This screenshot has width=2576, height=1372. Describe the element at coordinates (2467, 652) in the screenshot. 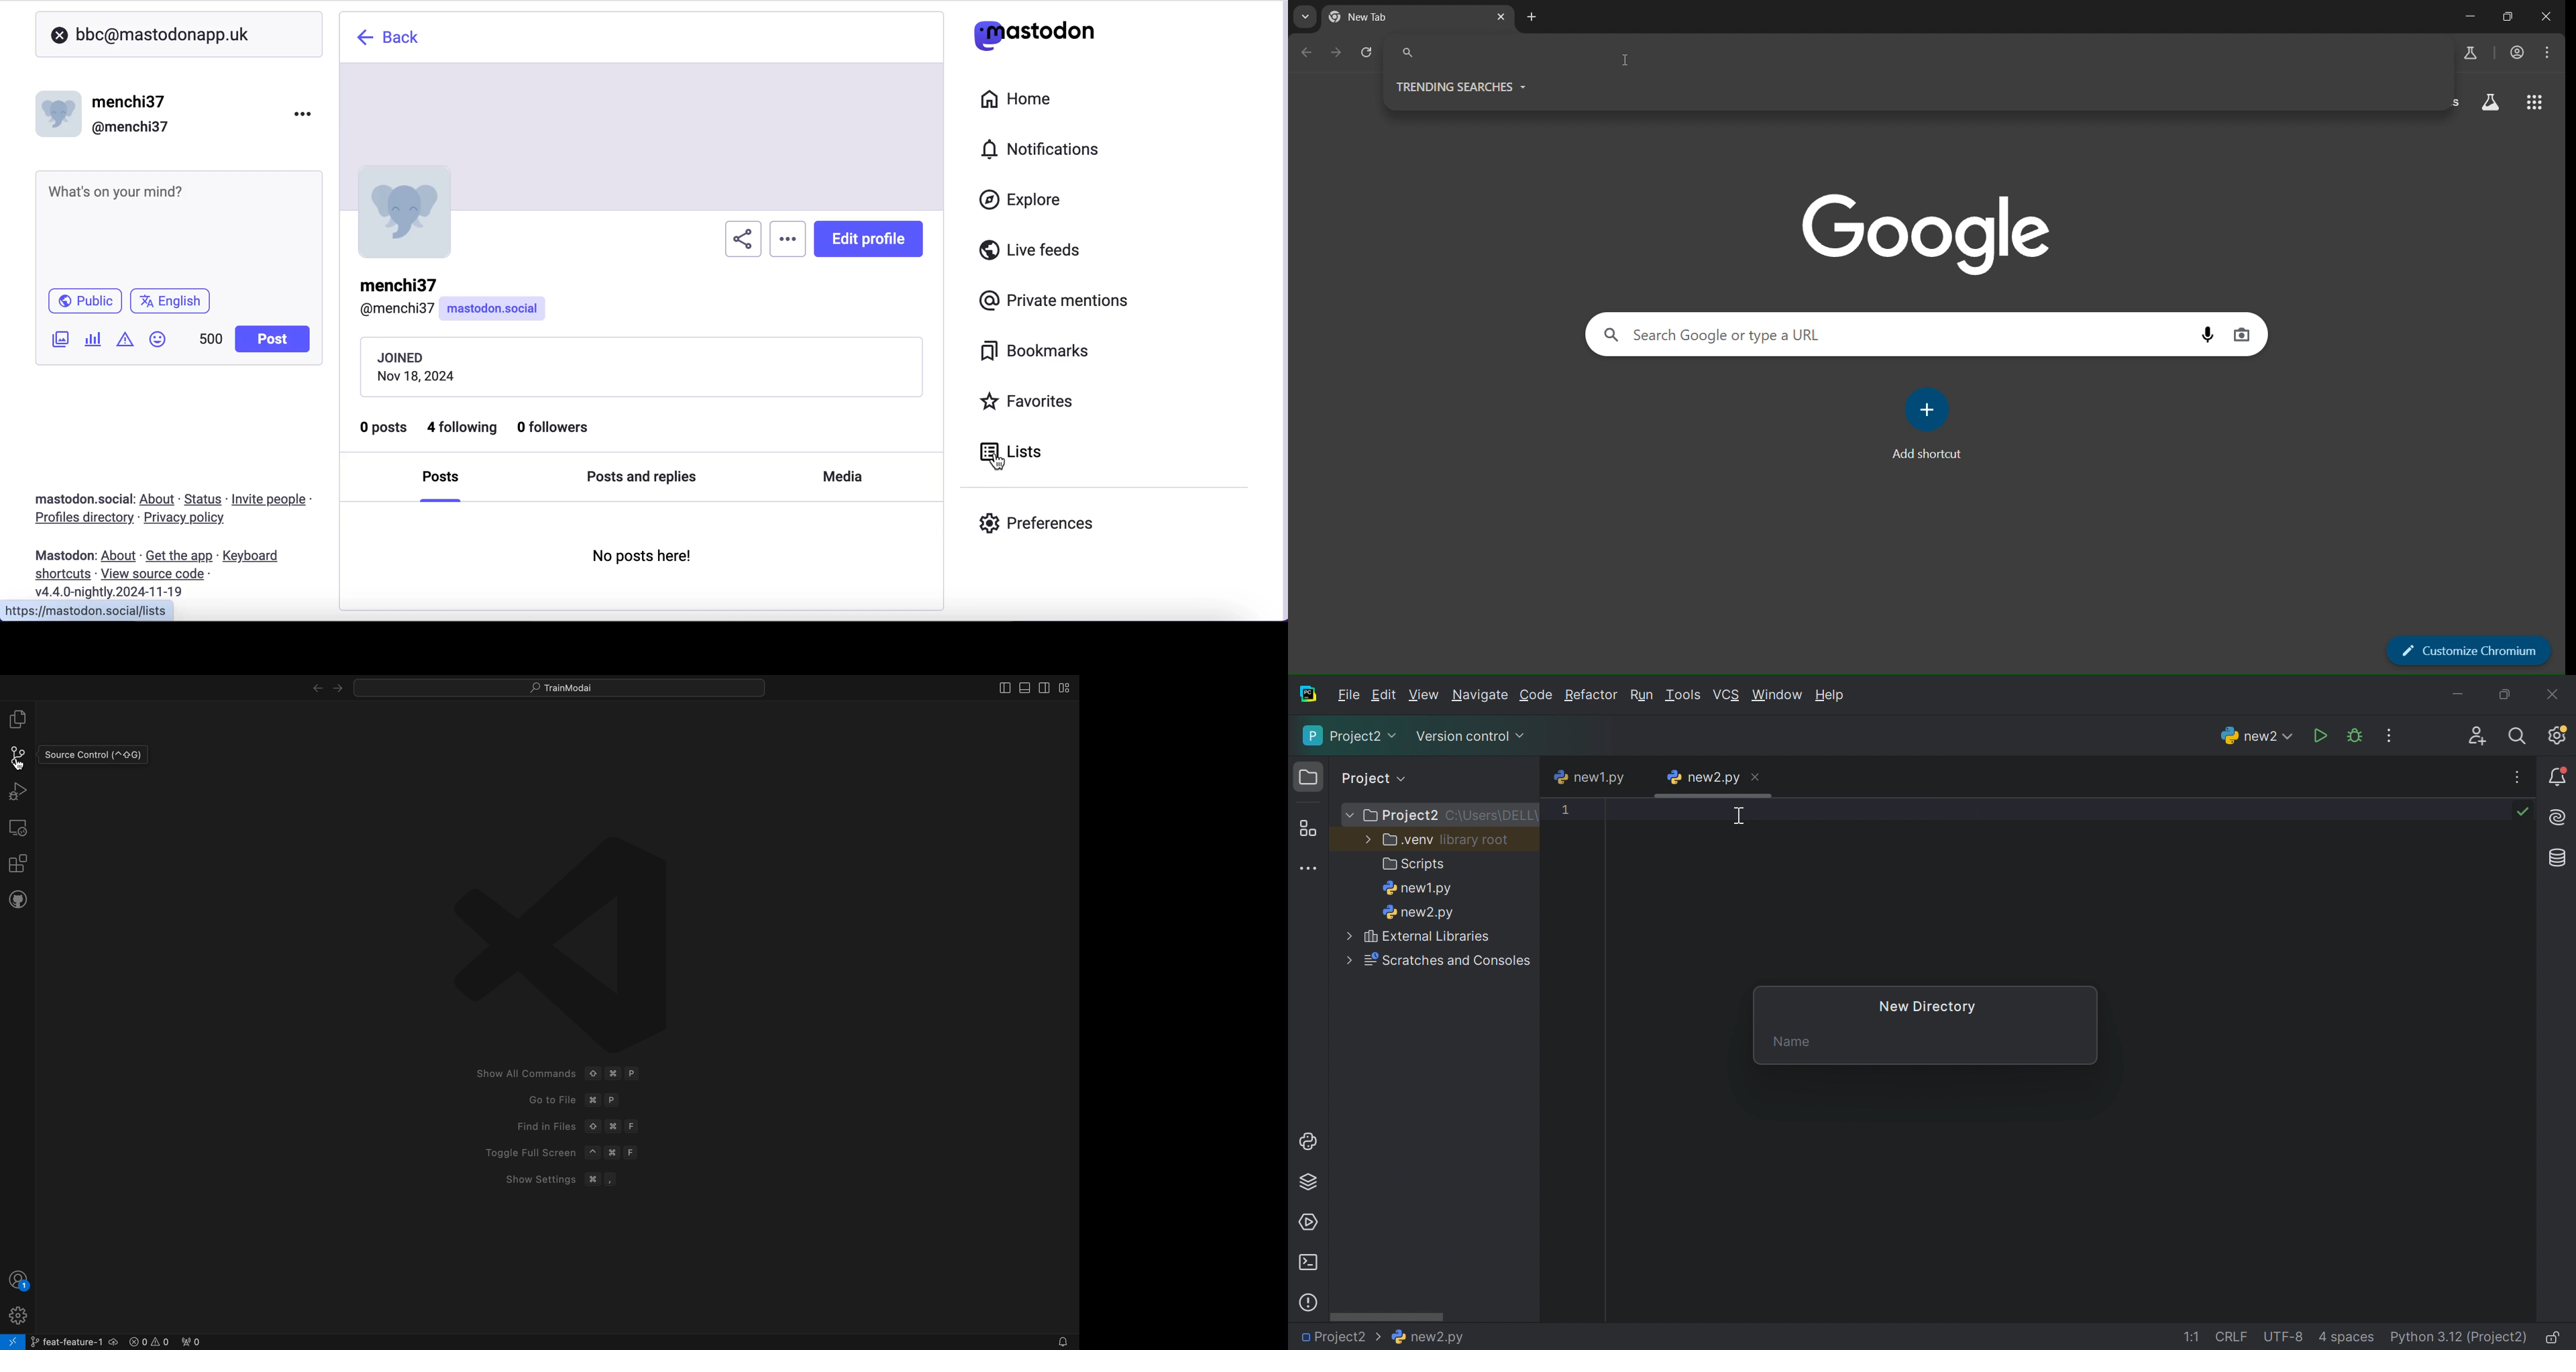

I see `customize chromium` at that location.